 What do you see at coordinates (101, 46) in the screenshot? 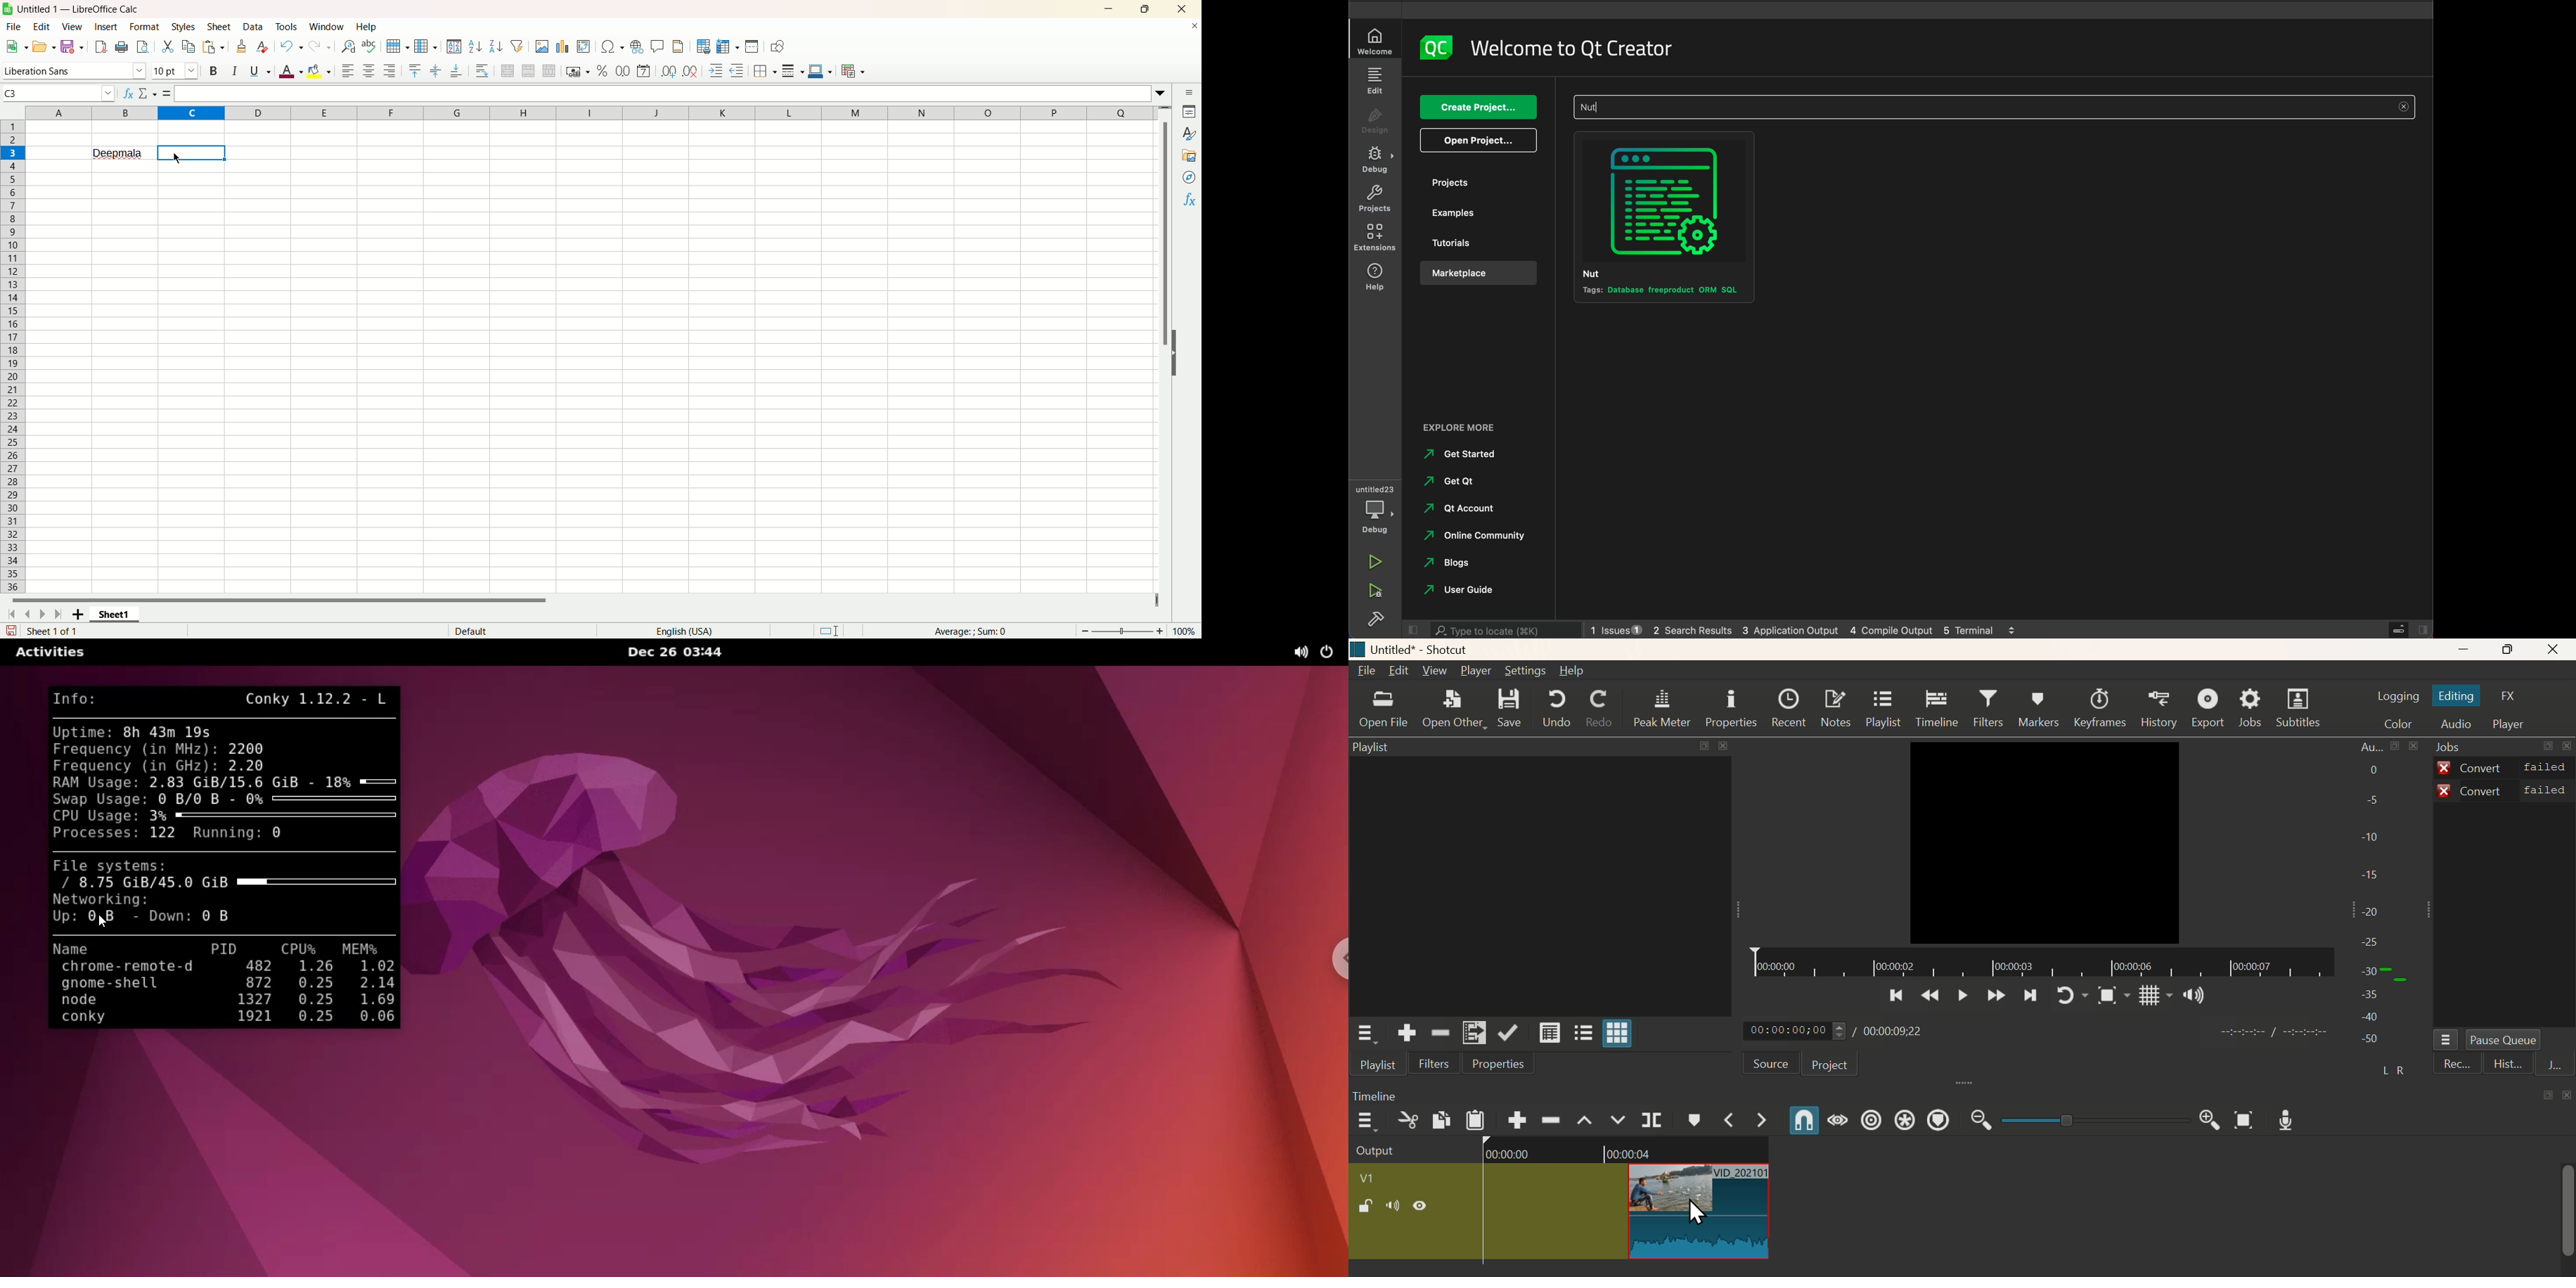
I see `Export as pdf` at bounding box center [101, 46].